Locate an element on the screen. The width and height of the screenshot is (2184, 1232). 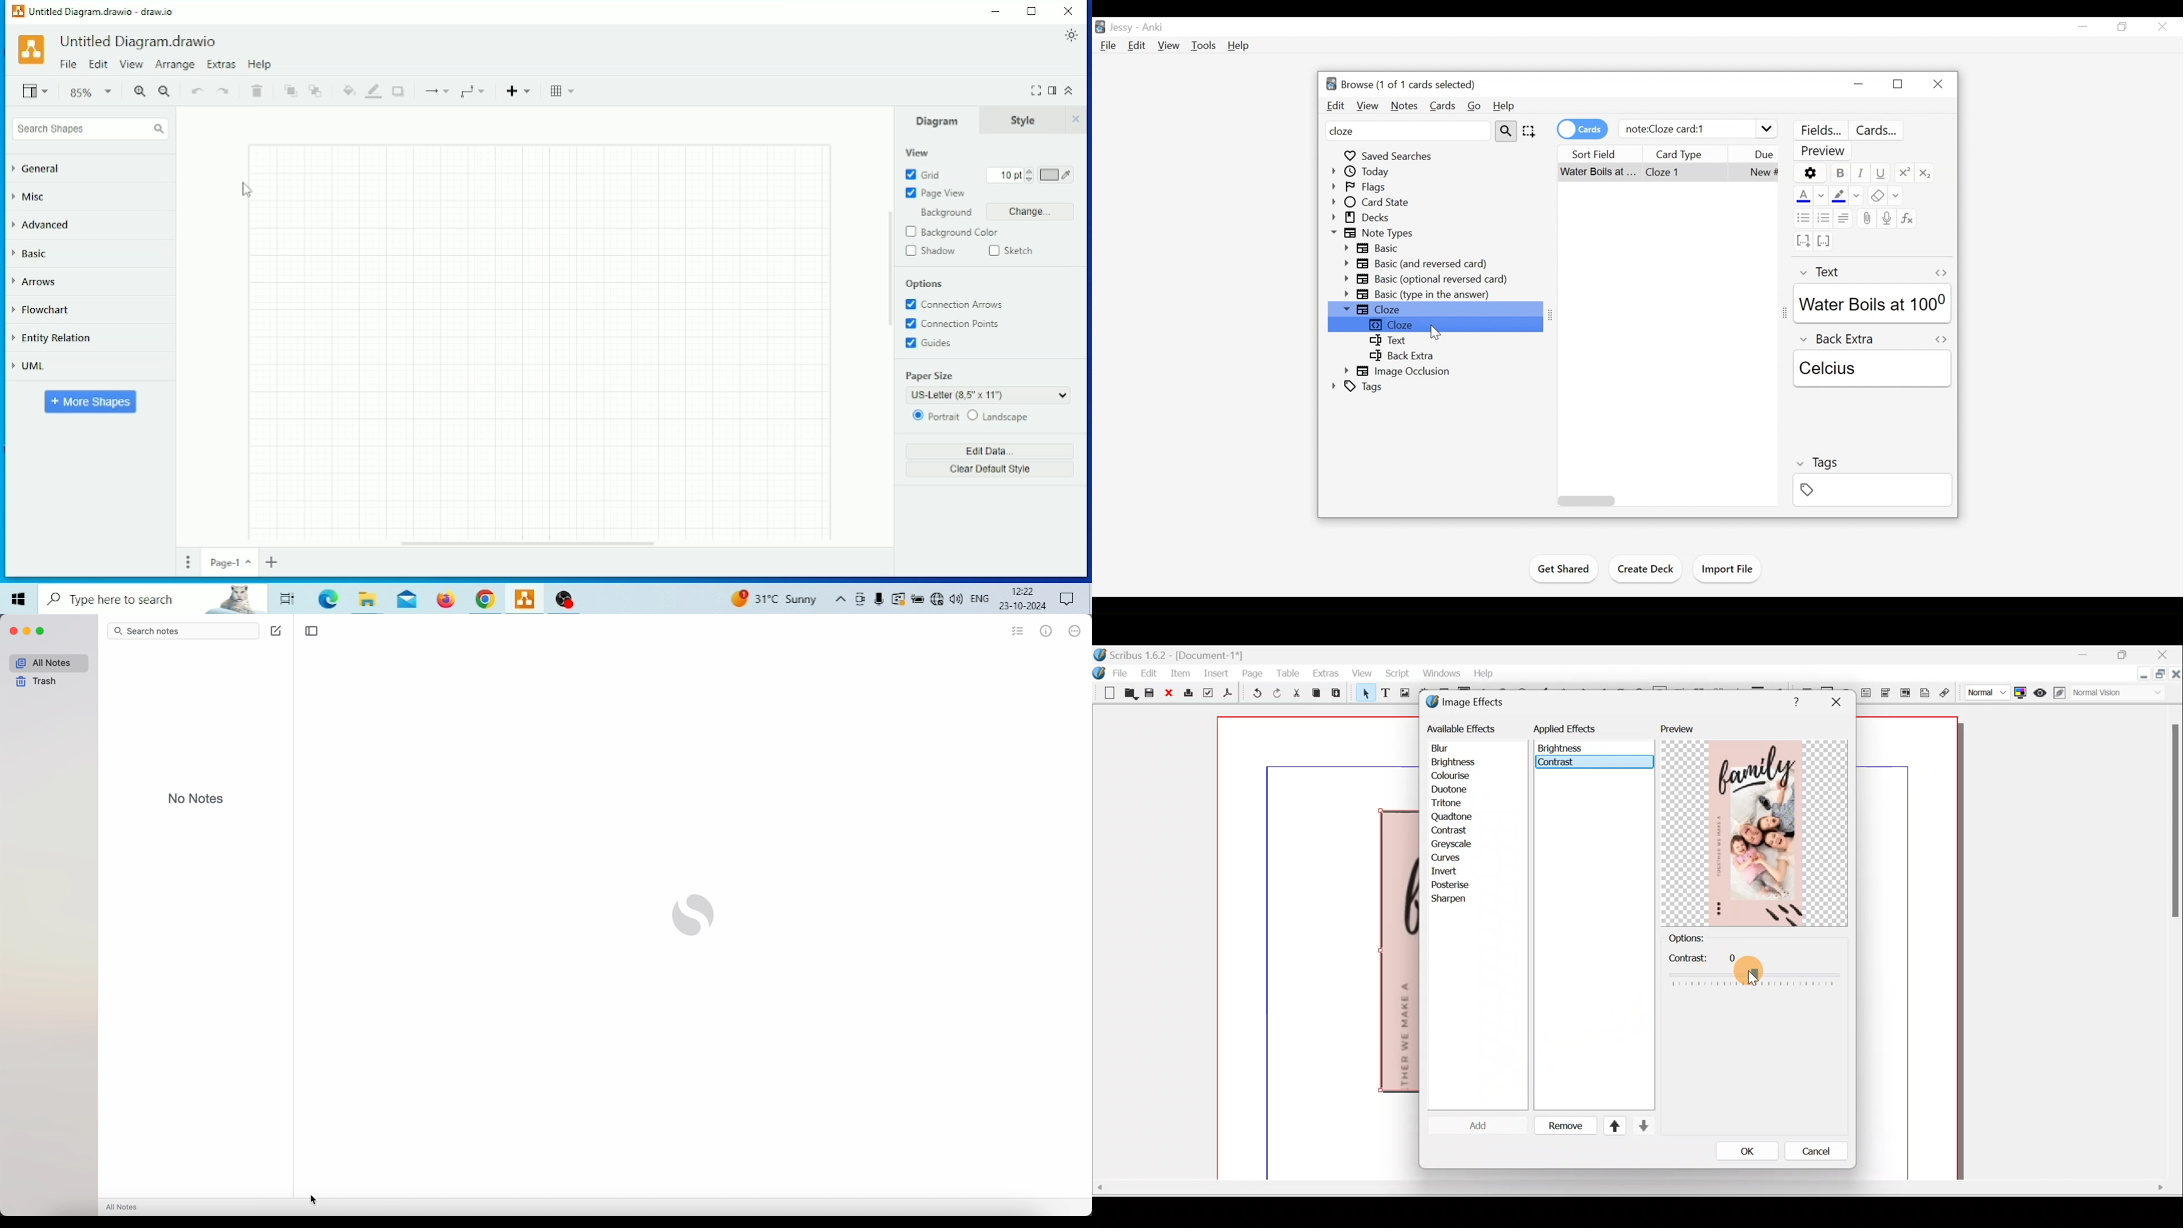
Entity Relation is located at coordinates (55, 339).